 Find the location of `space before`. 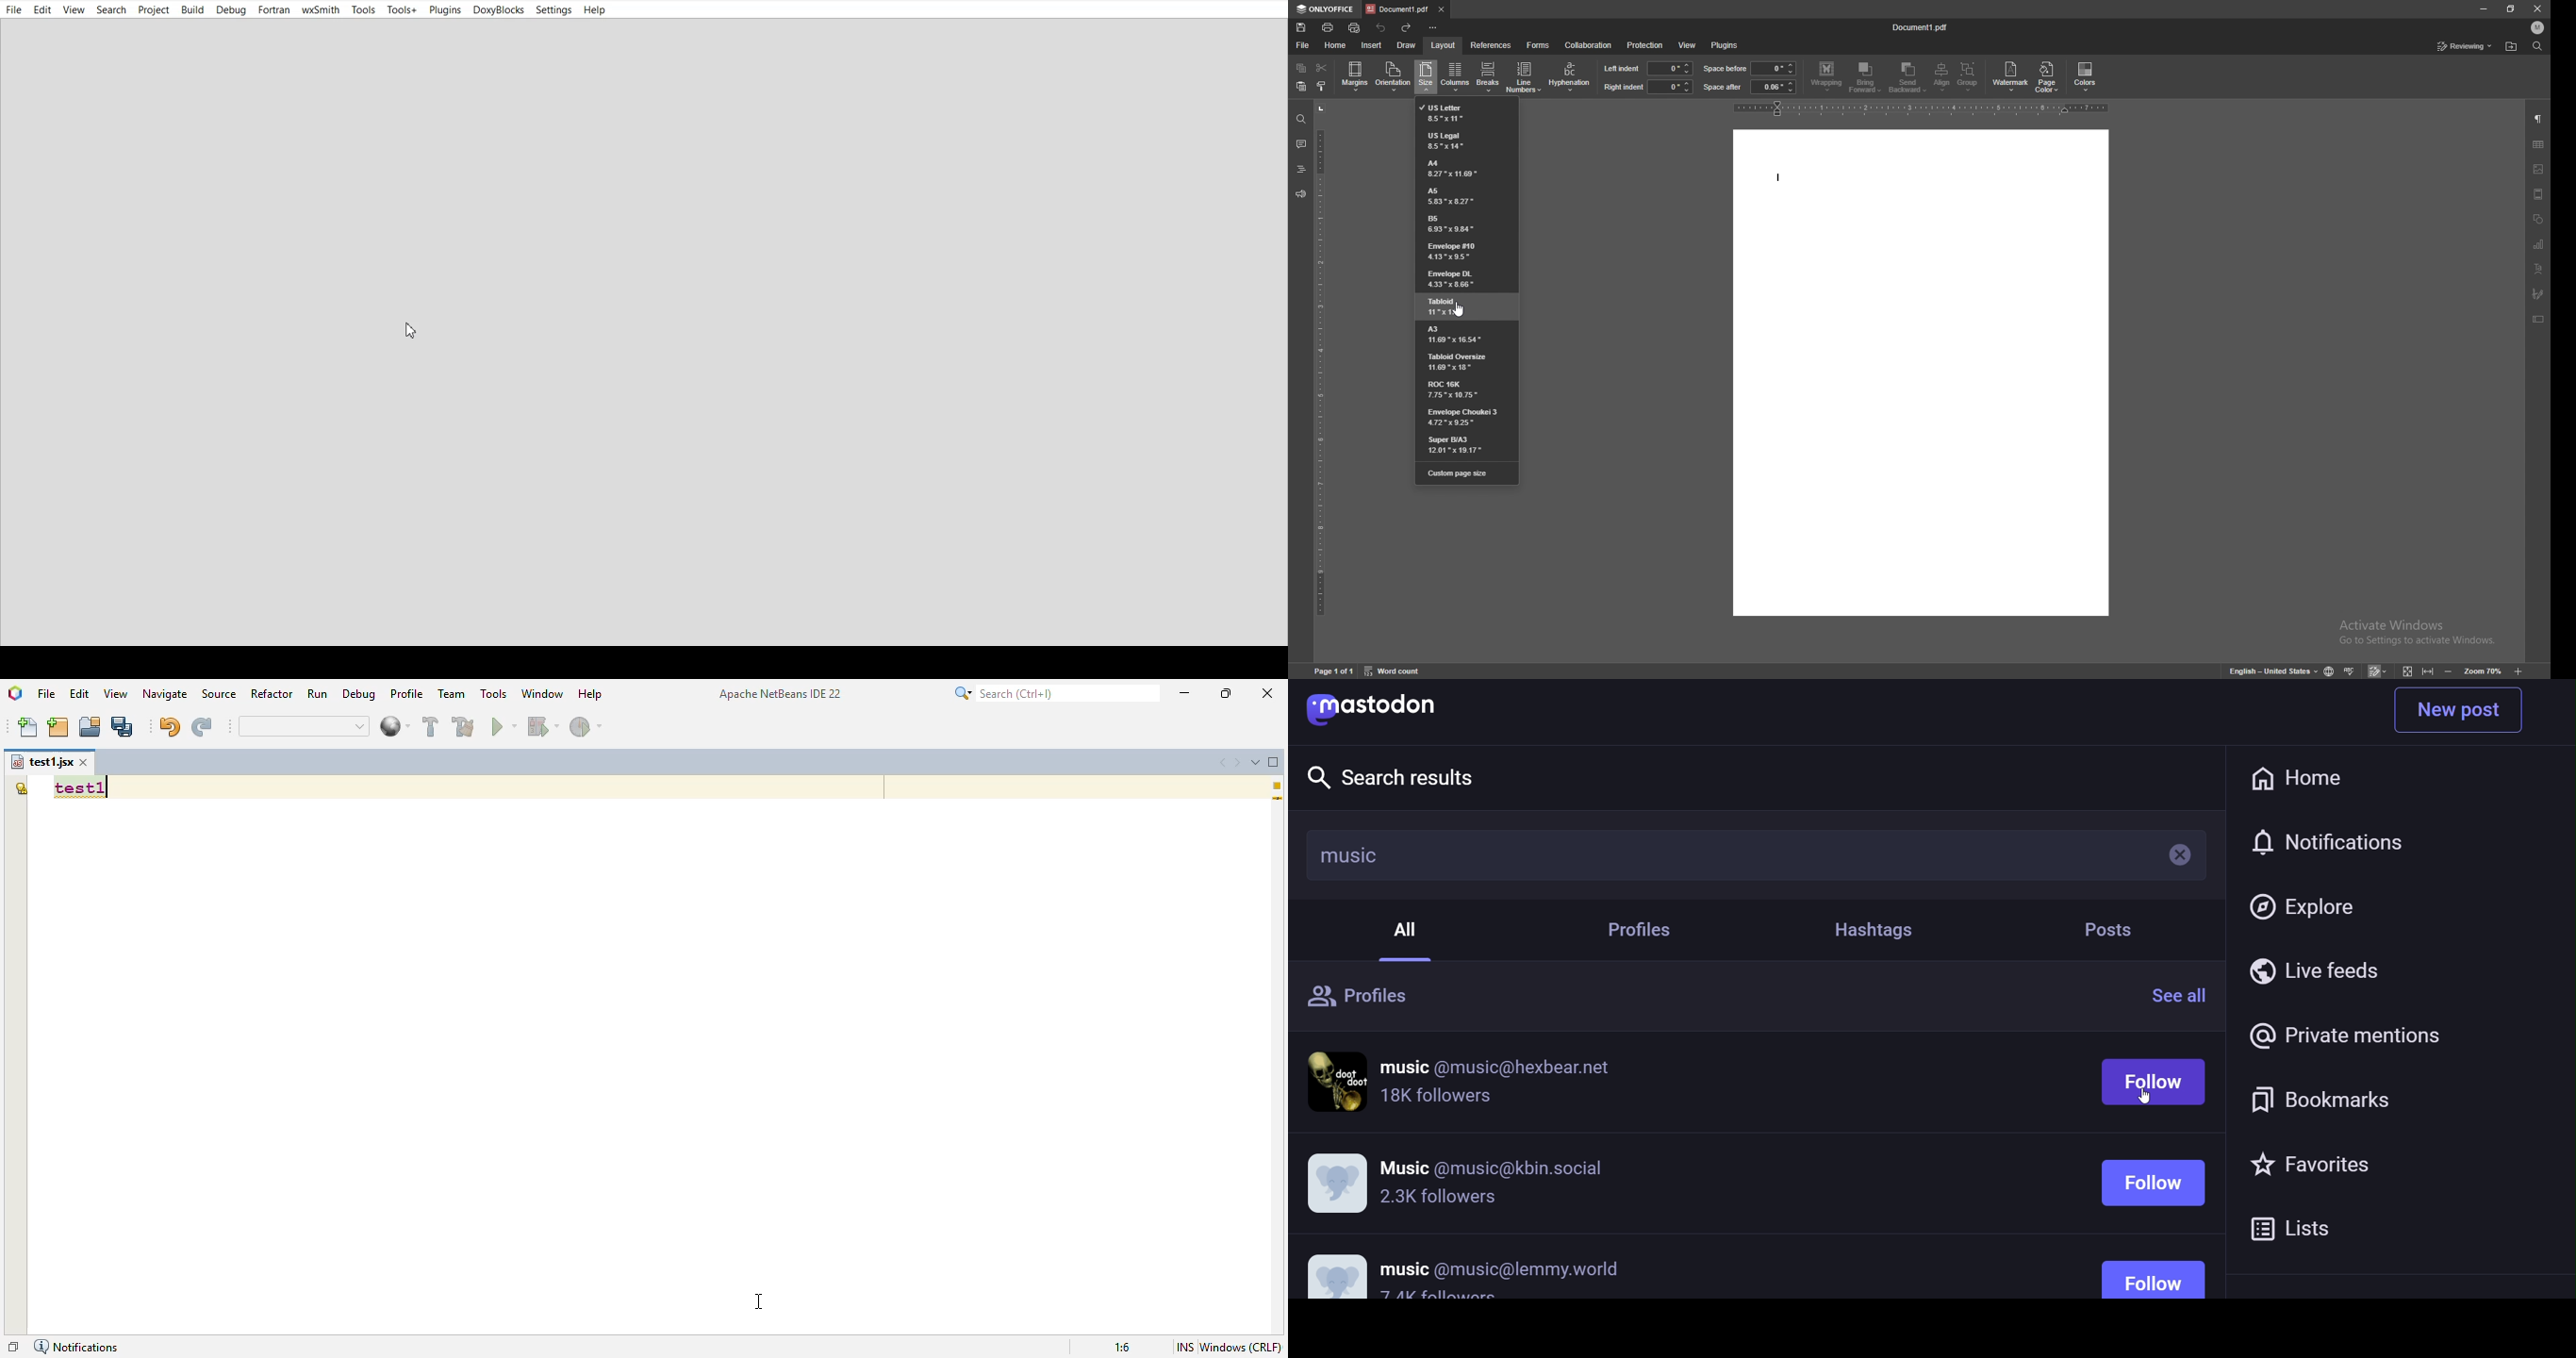

space before is located at coordinates (1726, 68).